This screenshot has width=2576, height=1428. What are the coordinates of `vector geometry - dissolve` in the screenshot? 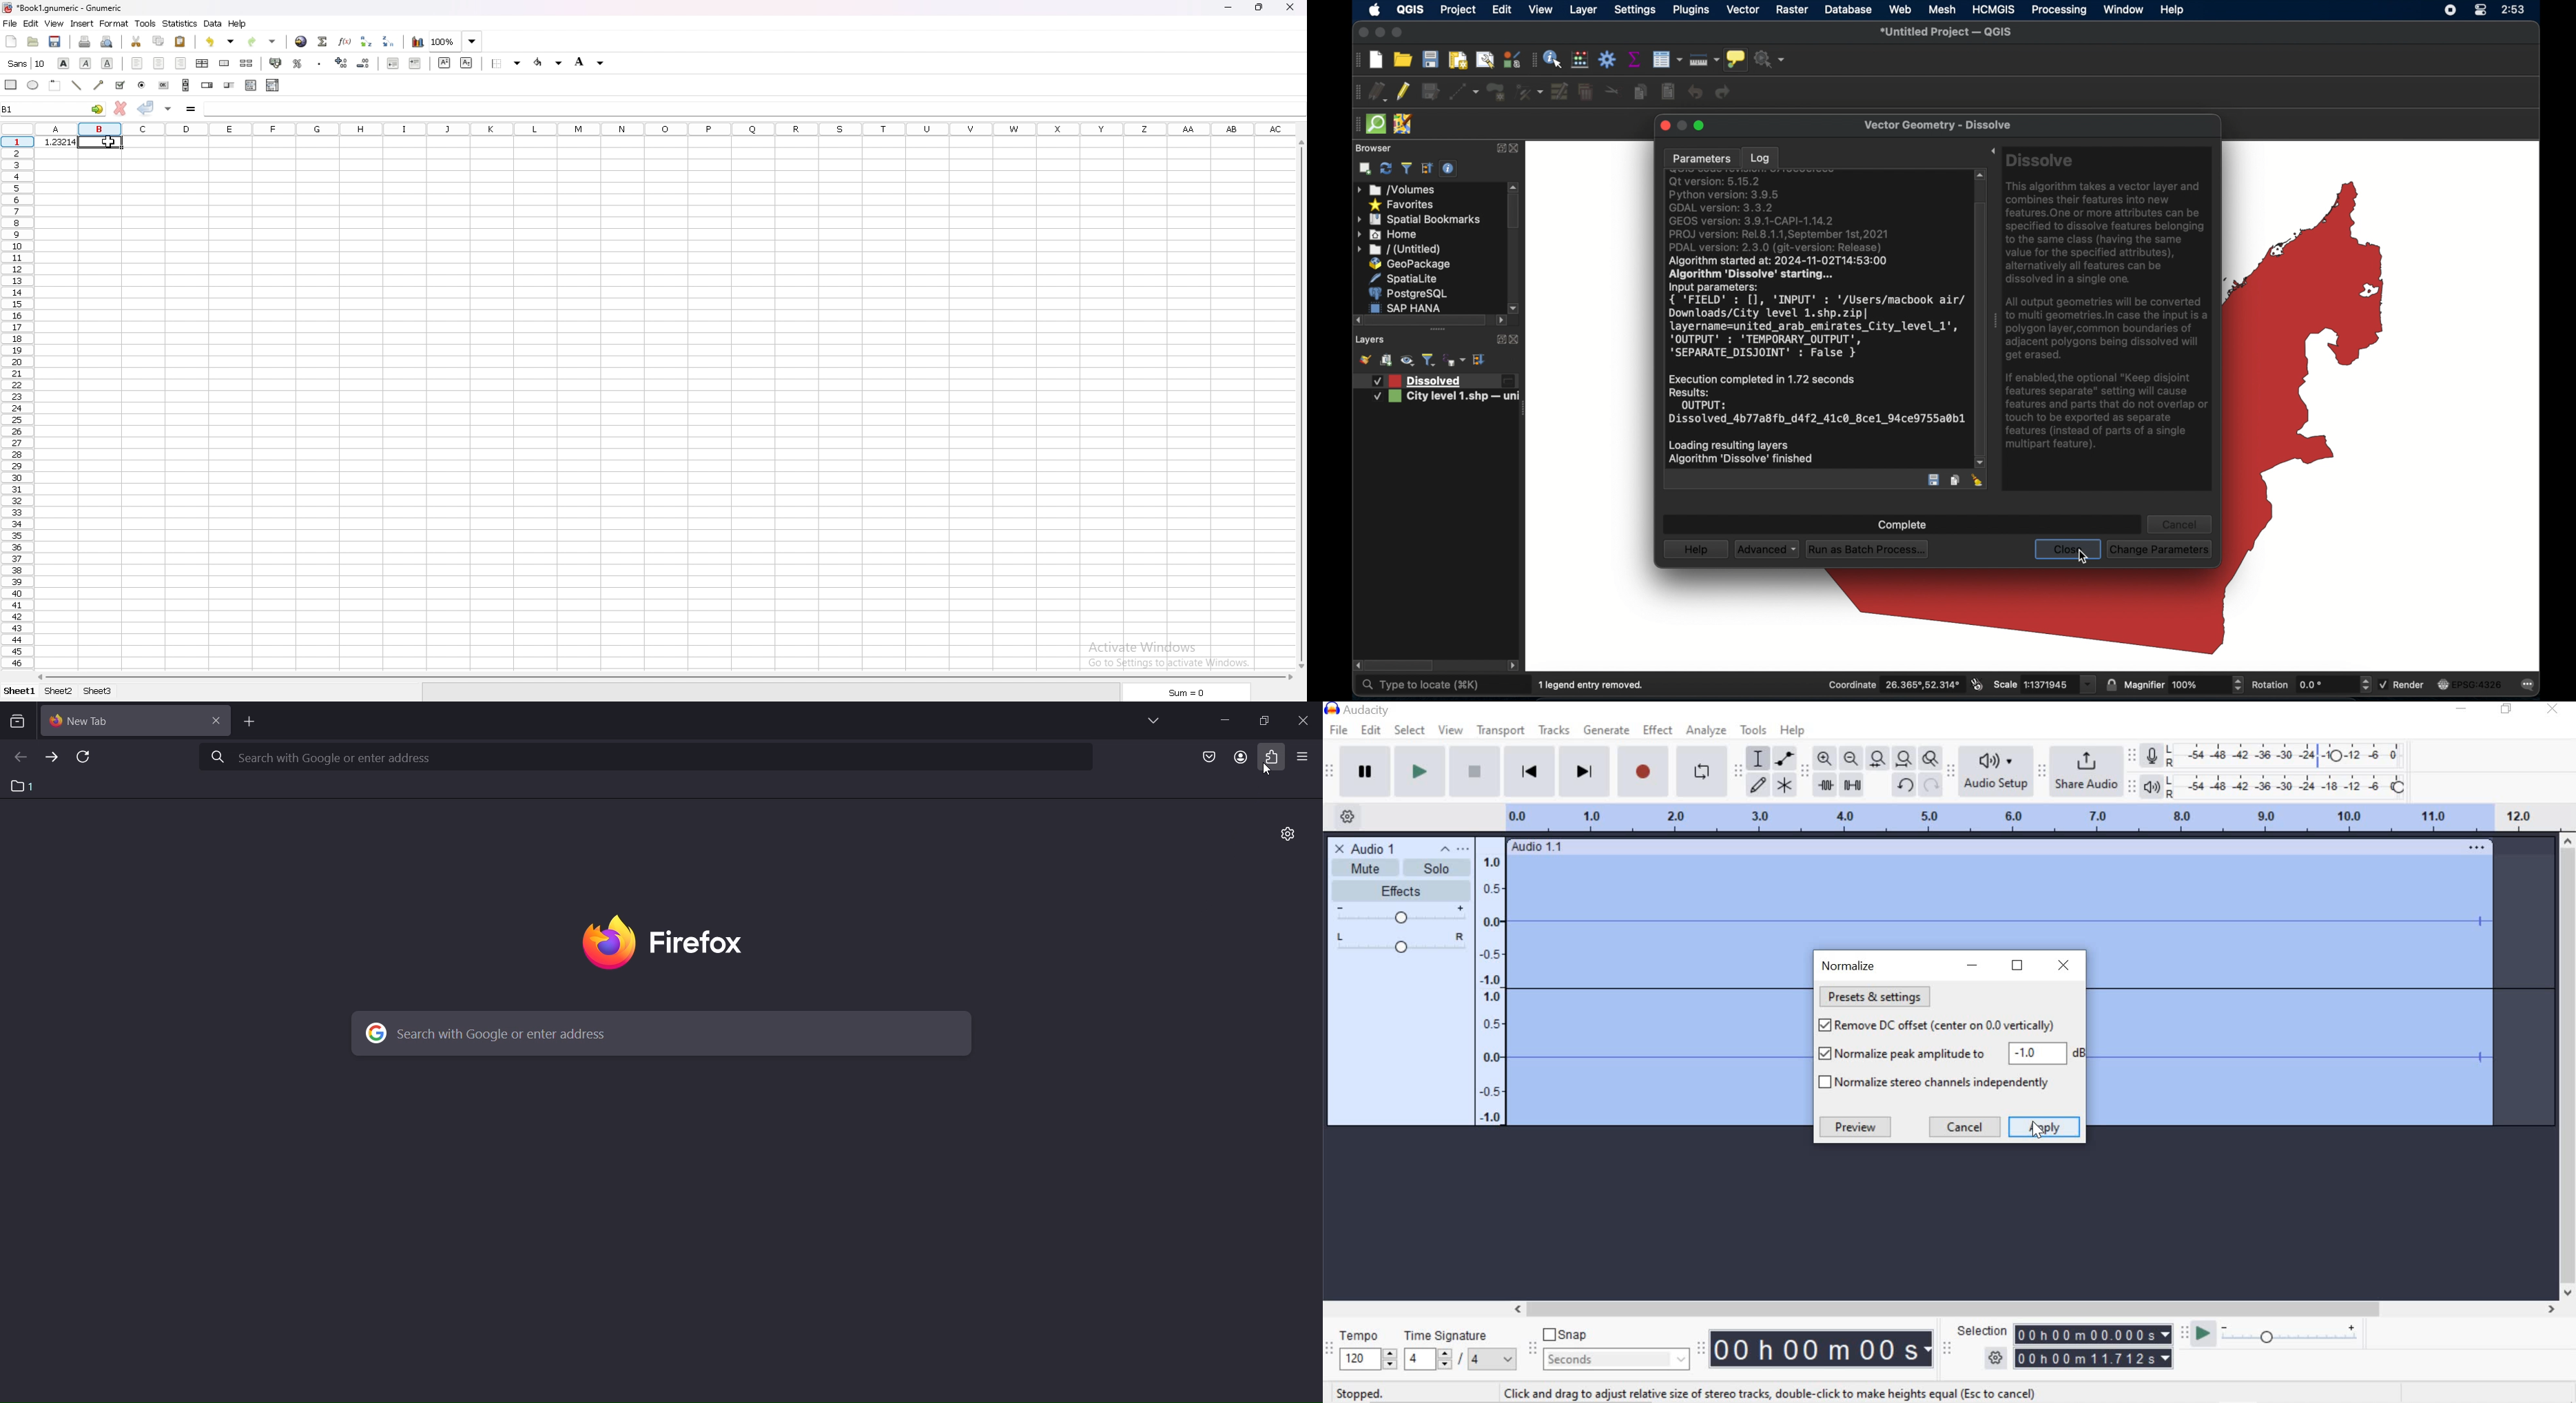 It's located at (1939, 127).